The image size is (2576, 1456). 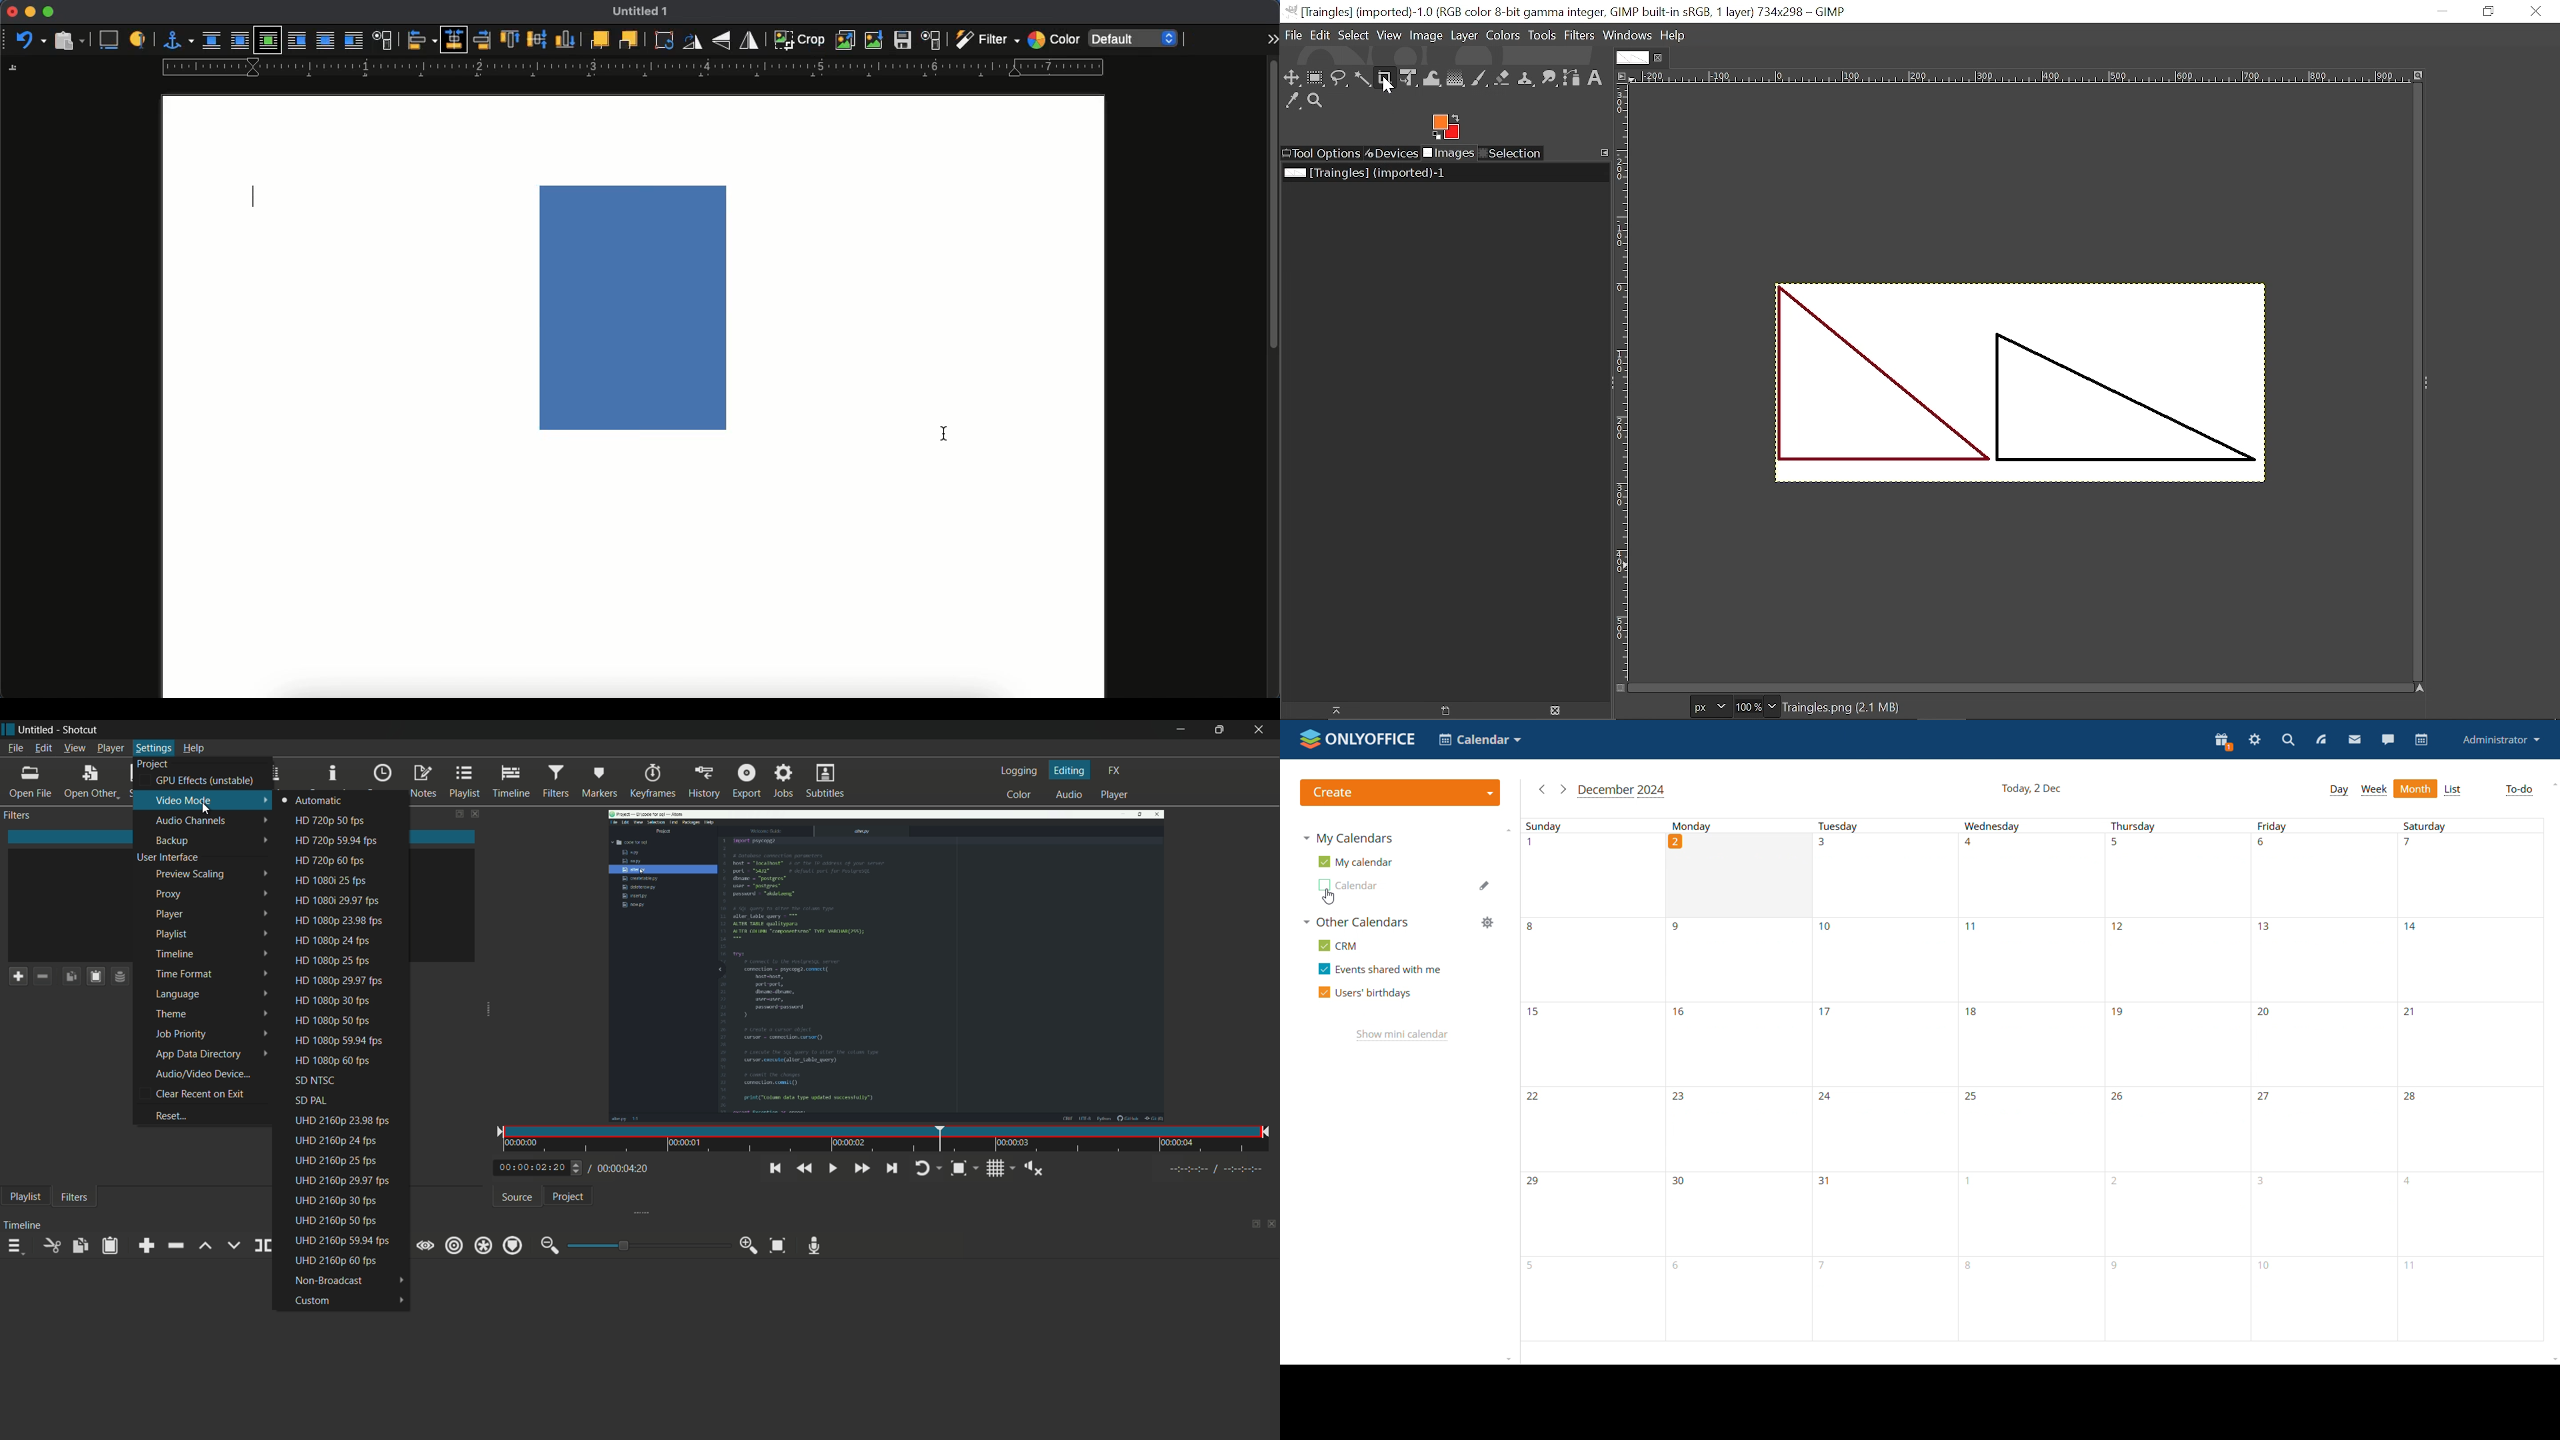 What do you see at coordinates (1250, 1225) in the screenshot?
I see `change layout` at bounding box center [1250, 1225].